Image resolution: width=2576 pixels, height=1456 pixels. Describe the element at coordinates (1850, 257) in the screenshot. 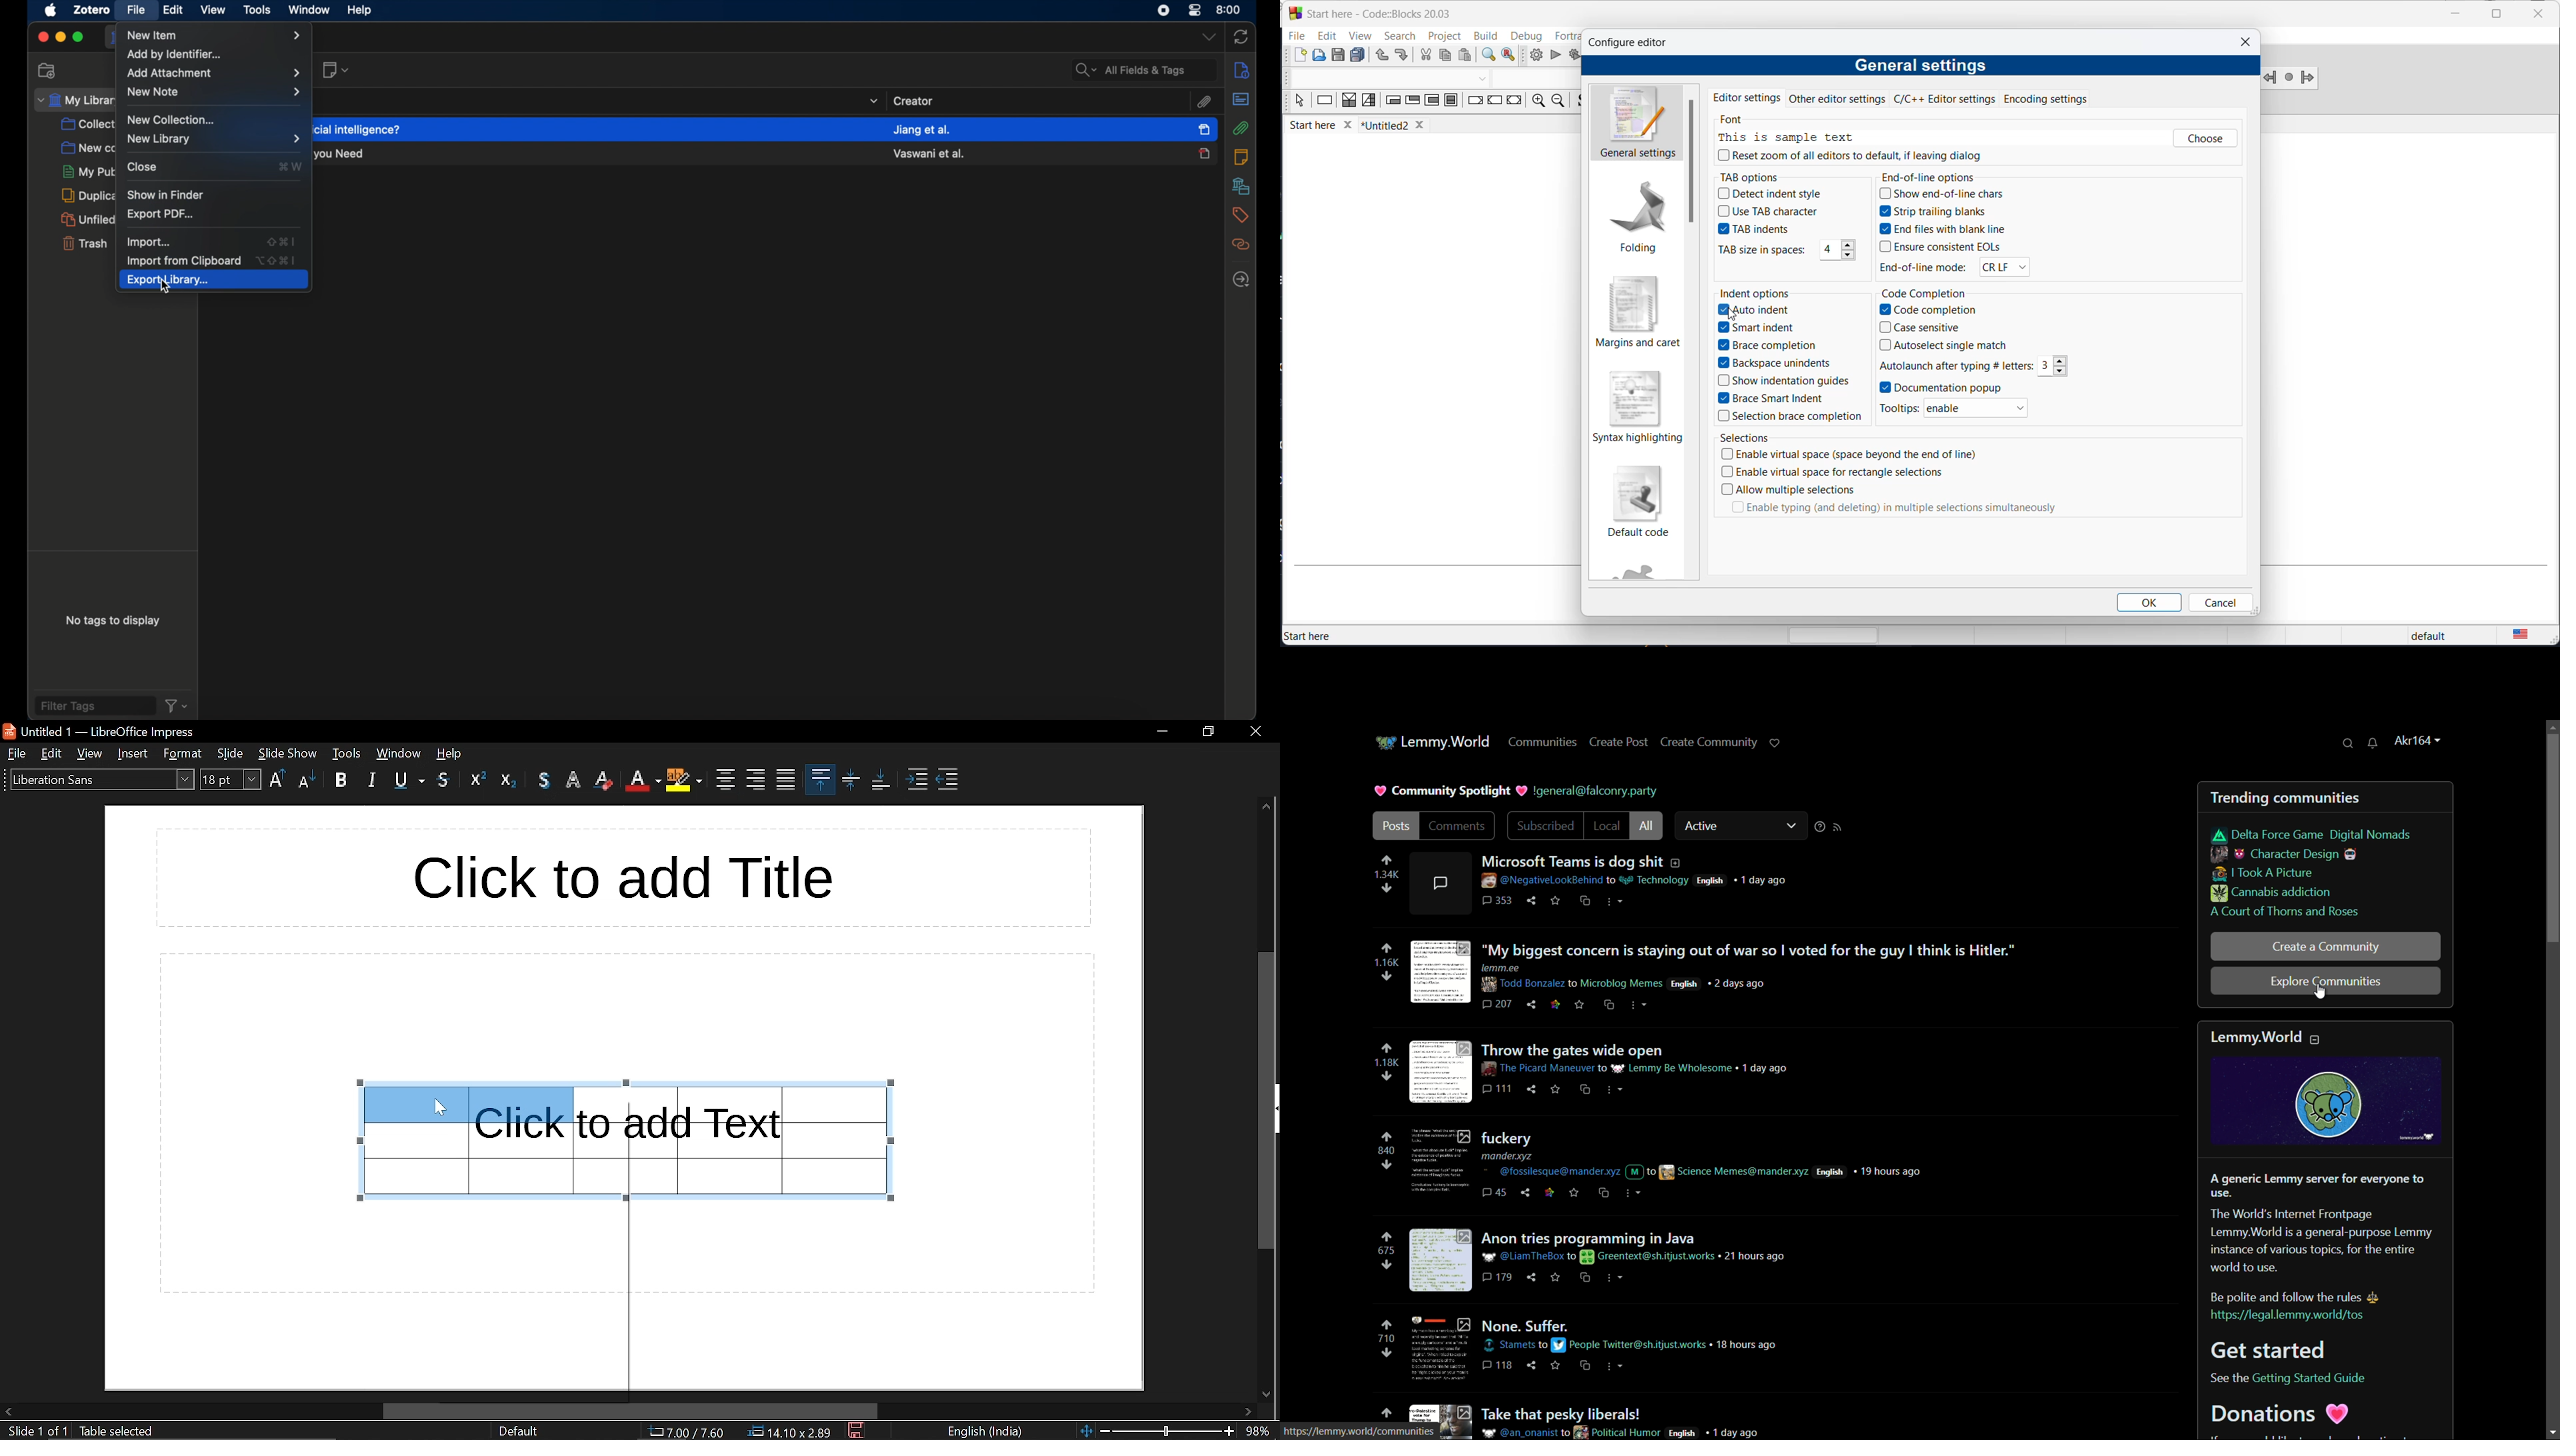

I see `decrement tab size n spaces` at that location.